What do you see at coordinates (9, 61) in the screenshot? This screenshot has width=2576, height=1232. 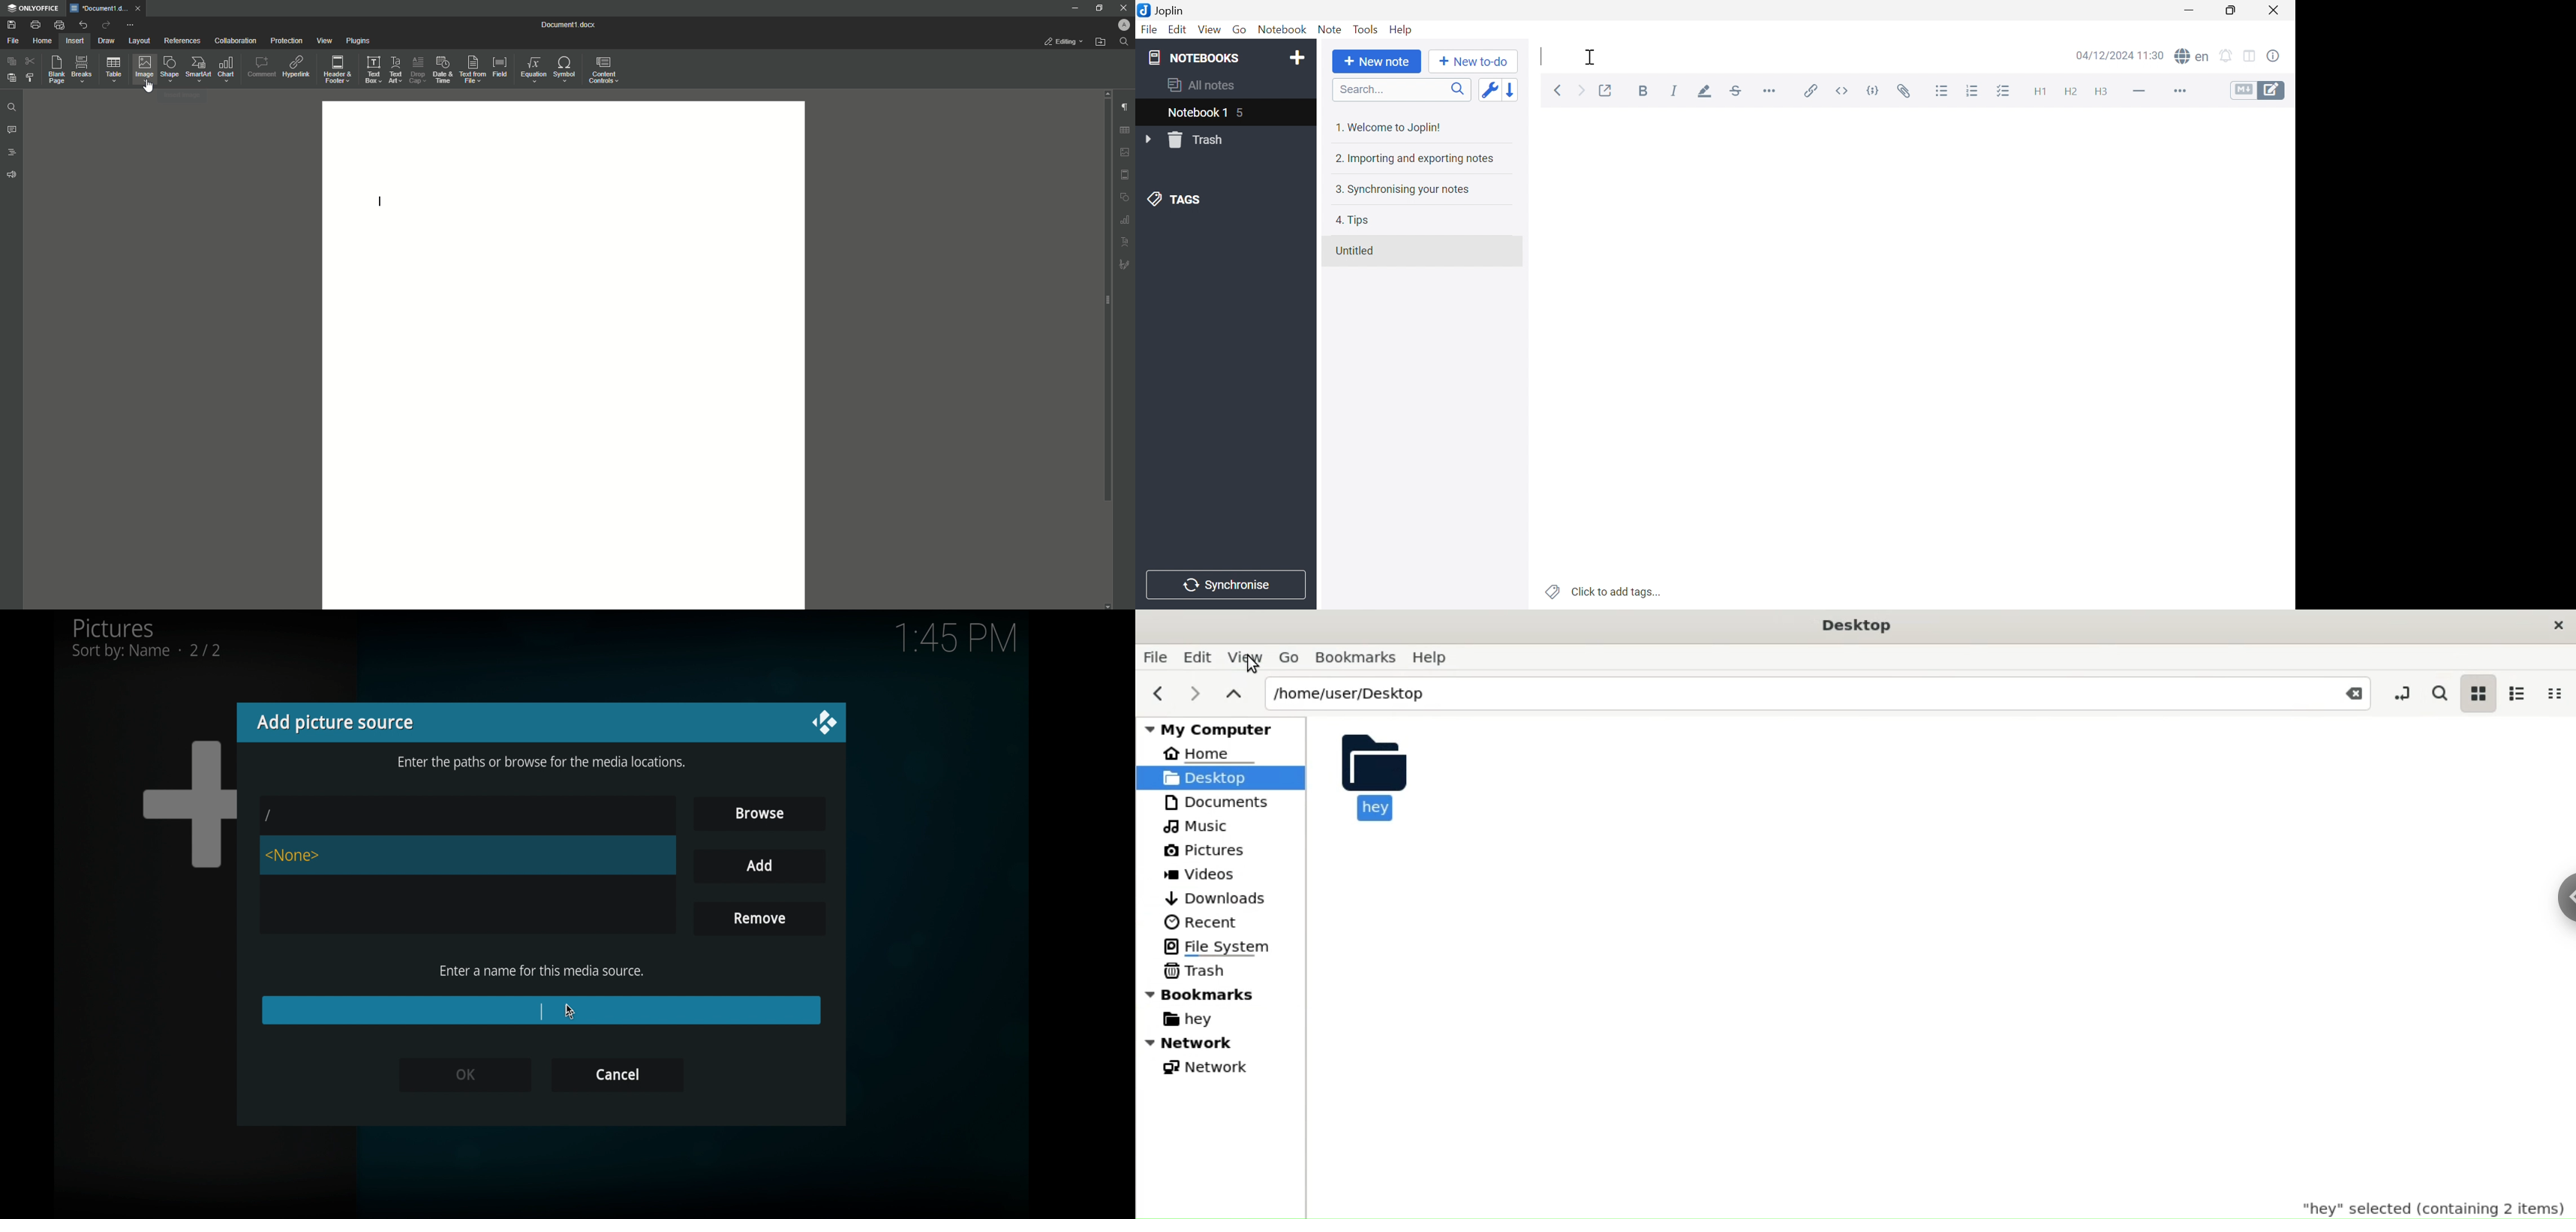 I see `Copy` at bounding box center [9, 61].